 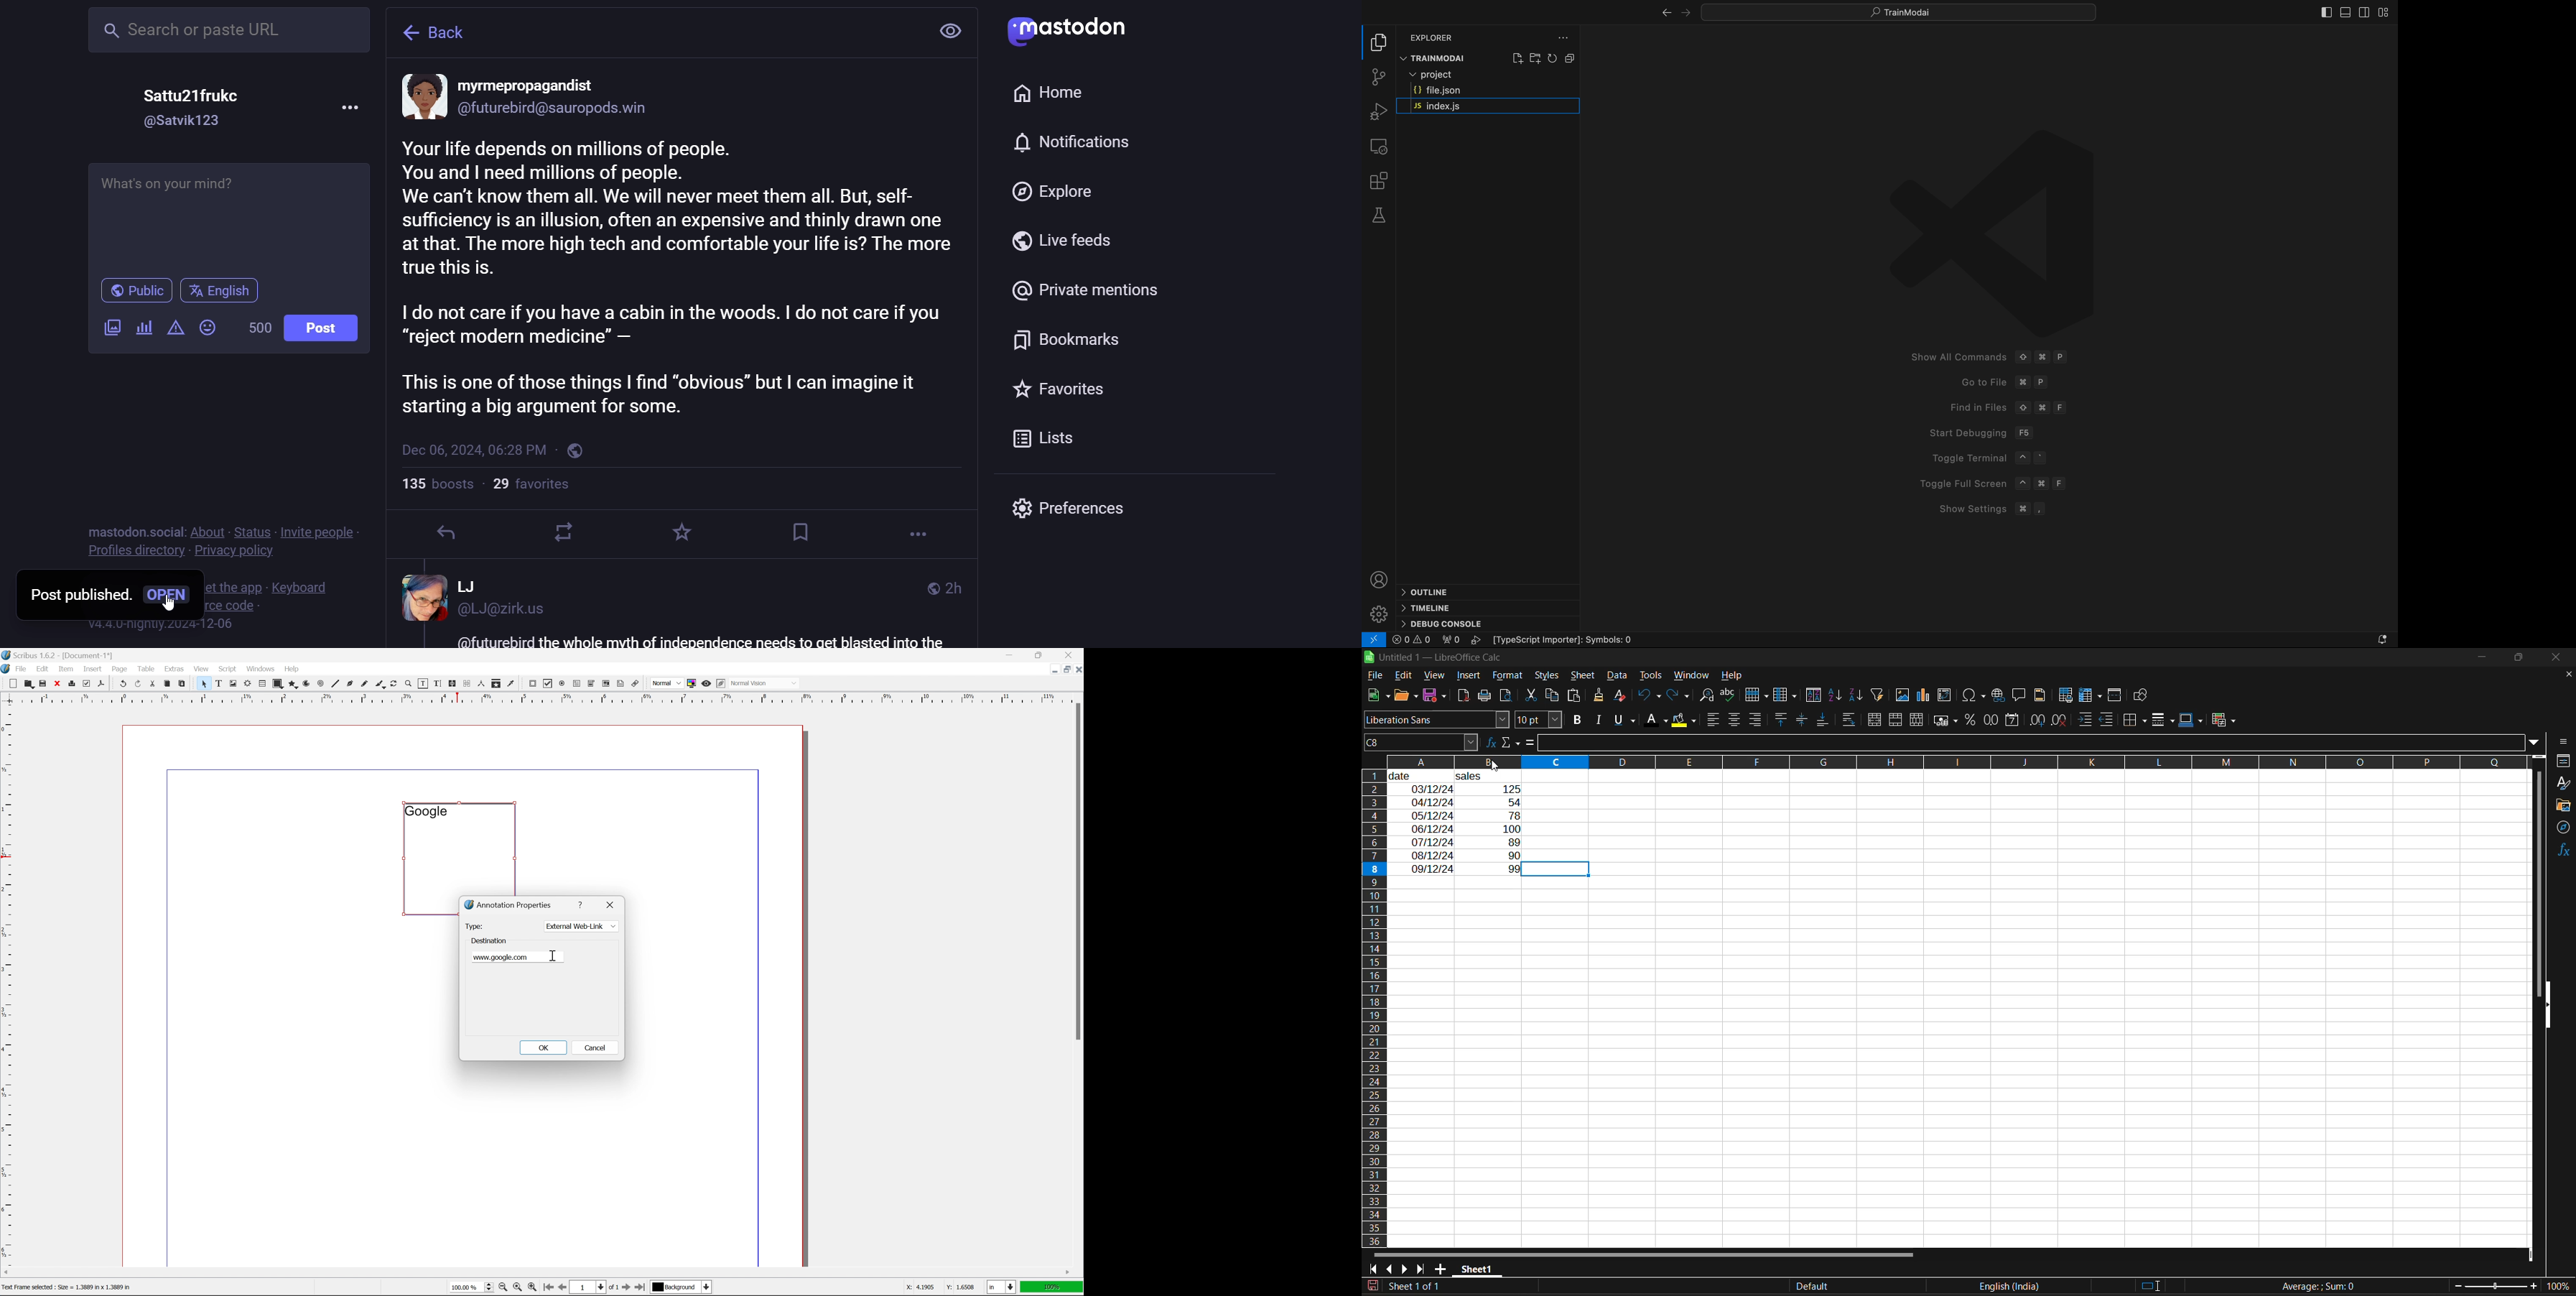 I want to click on redo, so click(x=1680, y=695).